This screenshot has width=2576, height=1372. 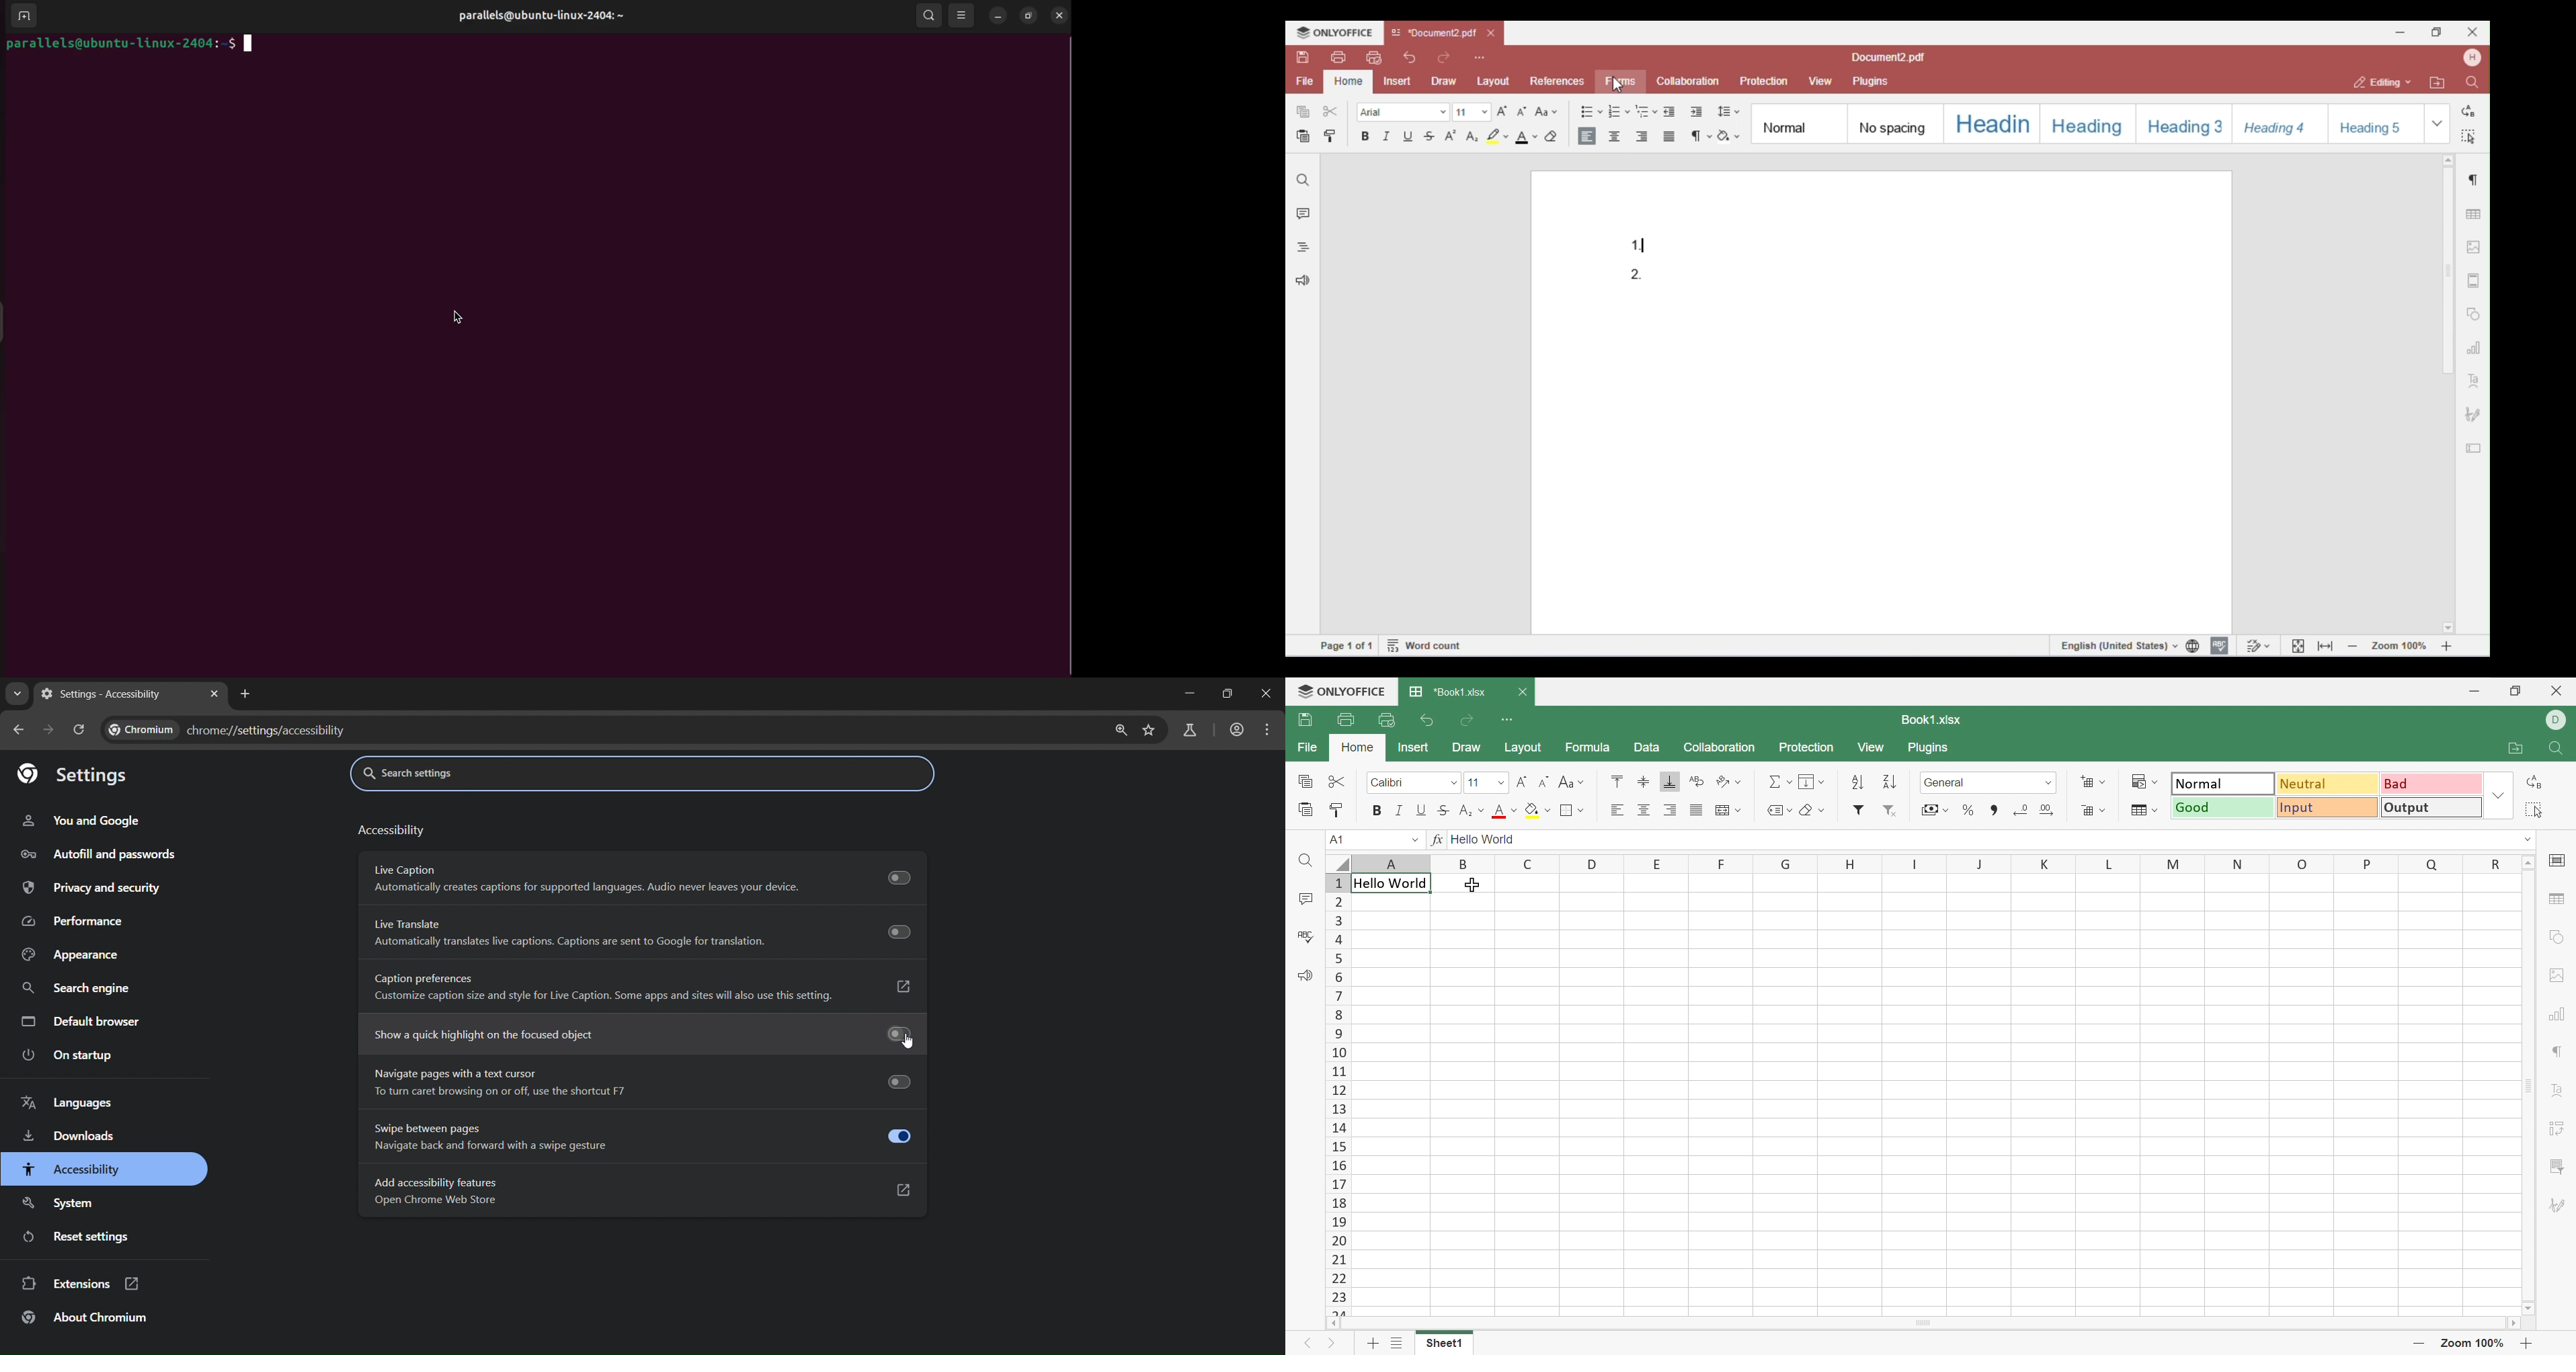 I want to click on Output, so click(x=2431, y=807).